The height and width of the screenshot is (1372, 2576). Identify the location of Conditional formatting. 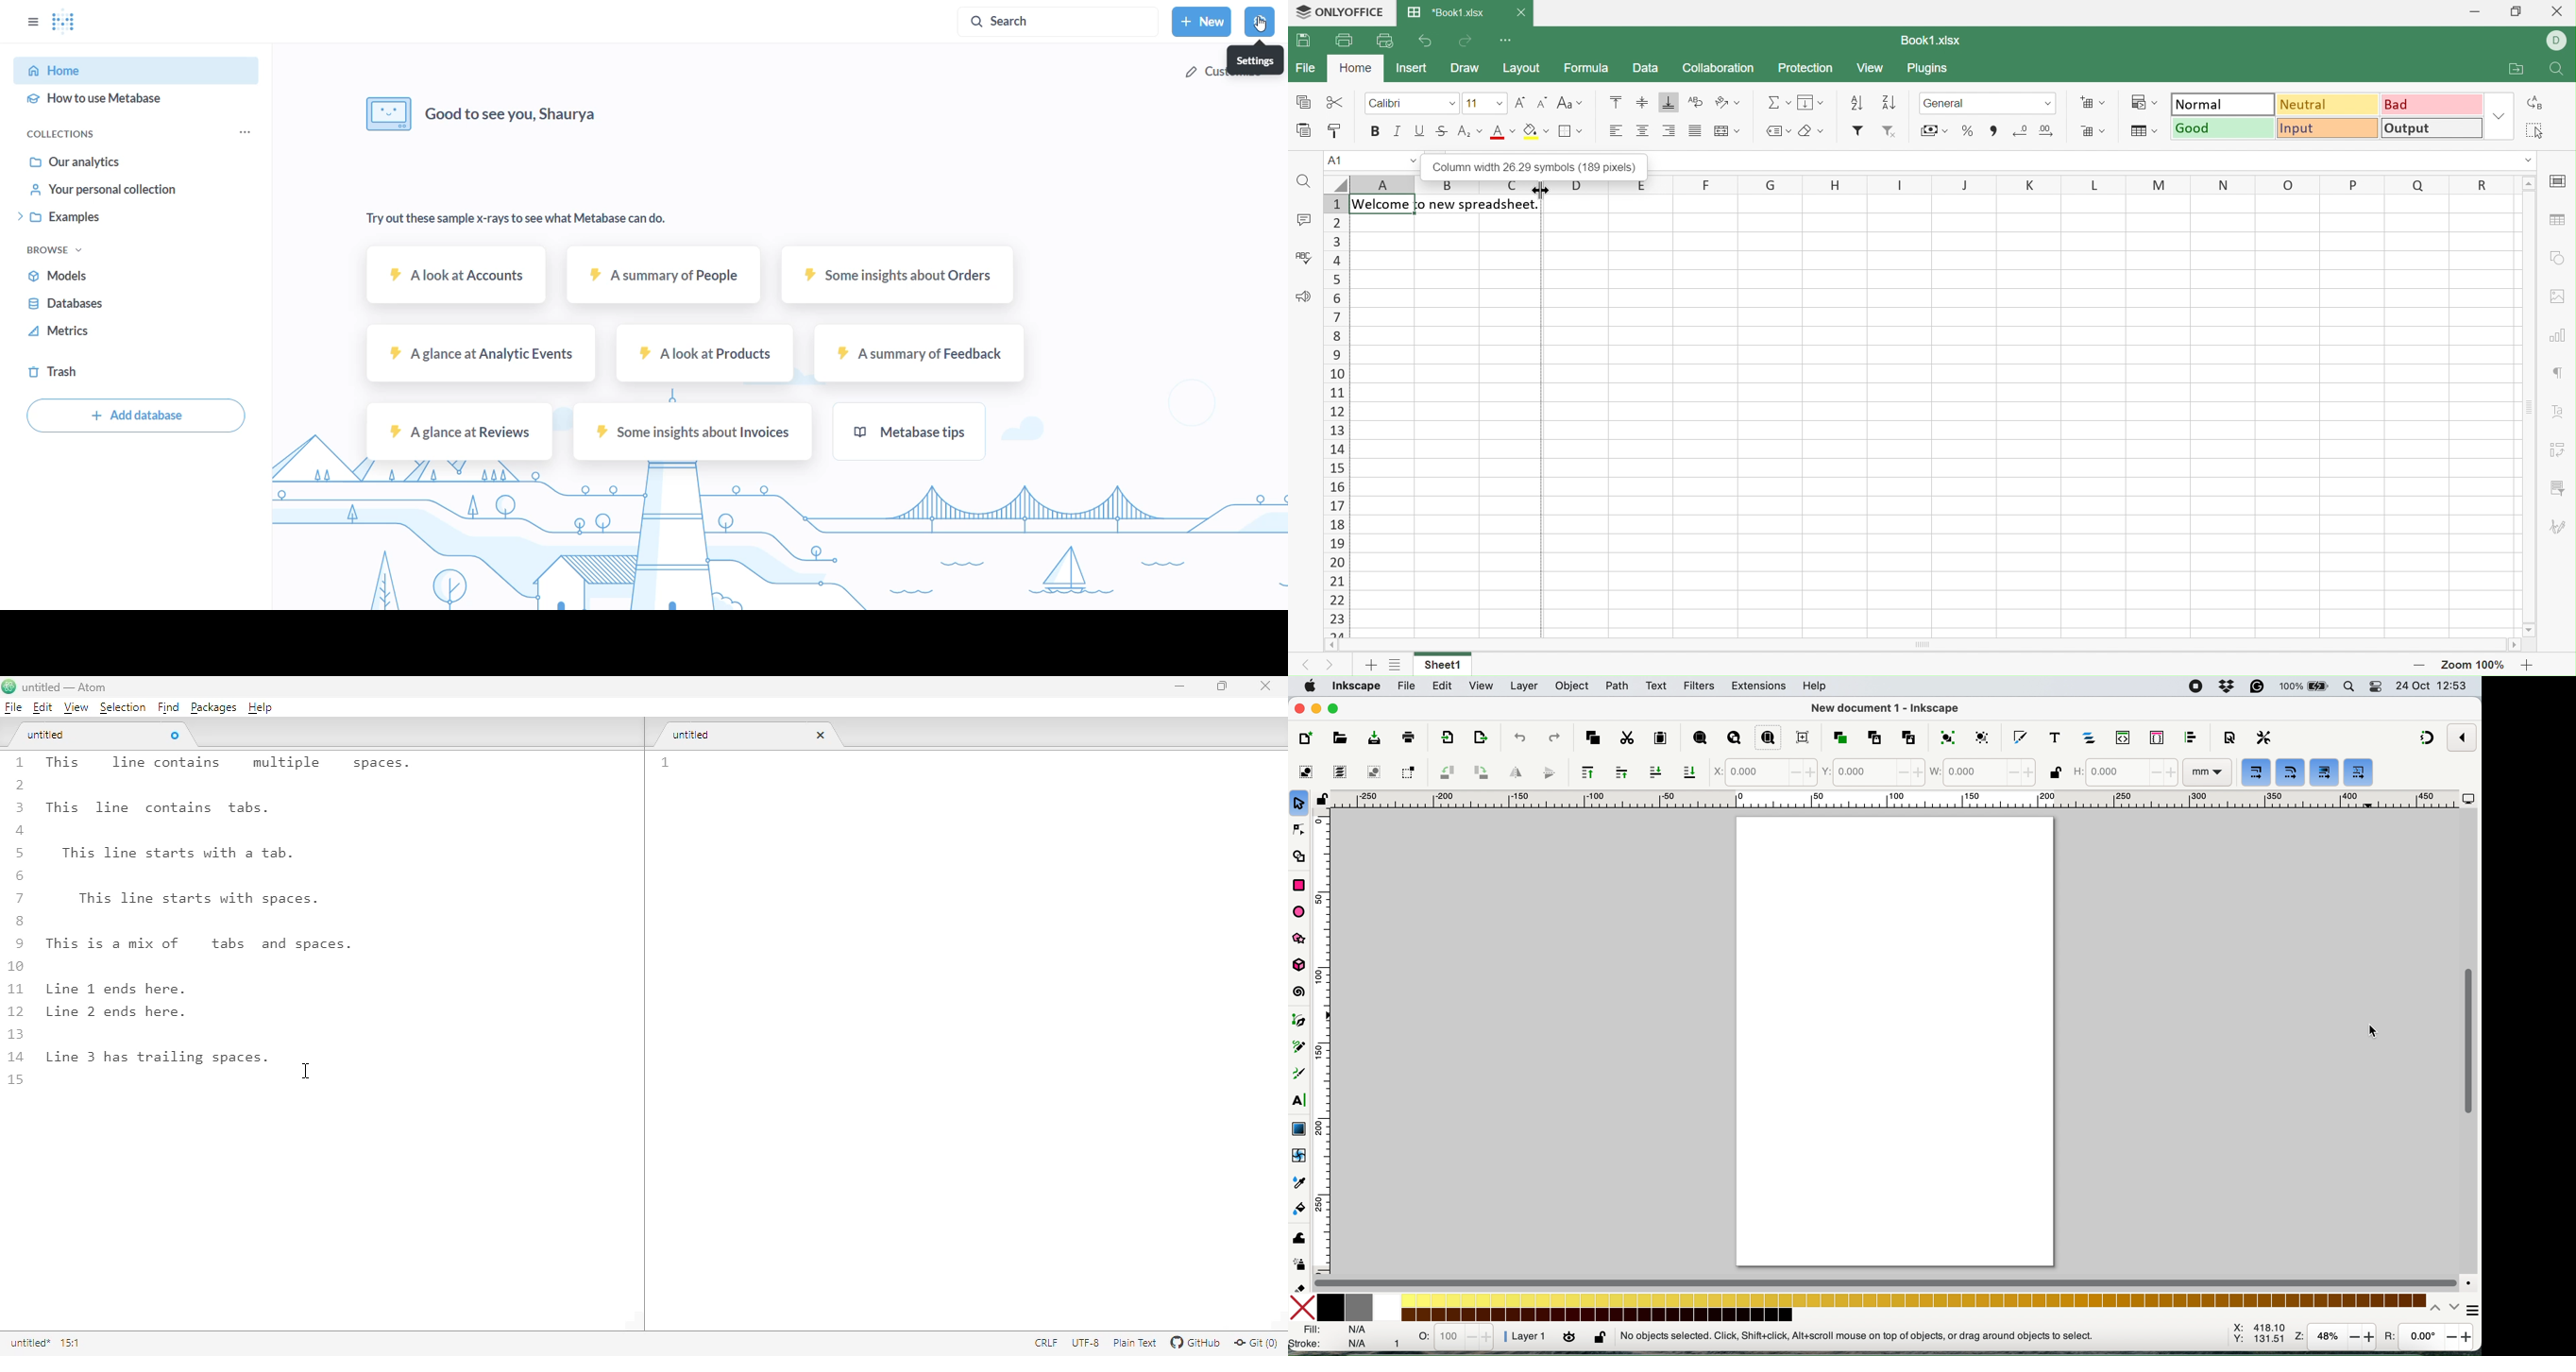
(2143, 102).